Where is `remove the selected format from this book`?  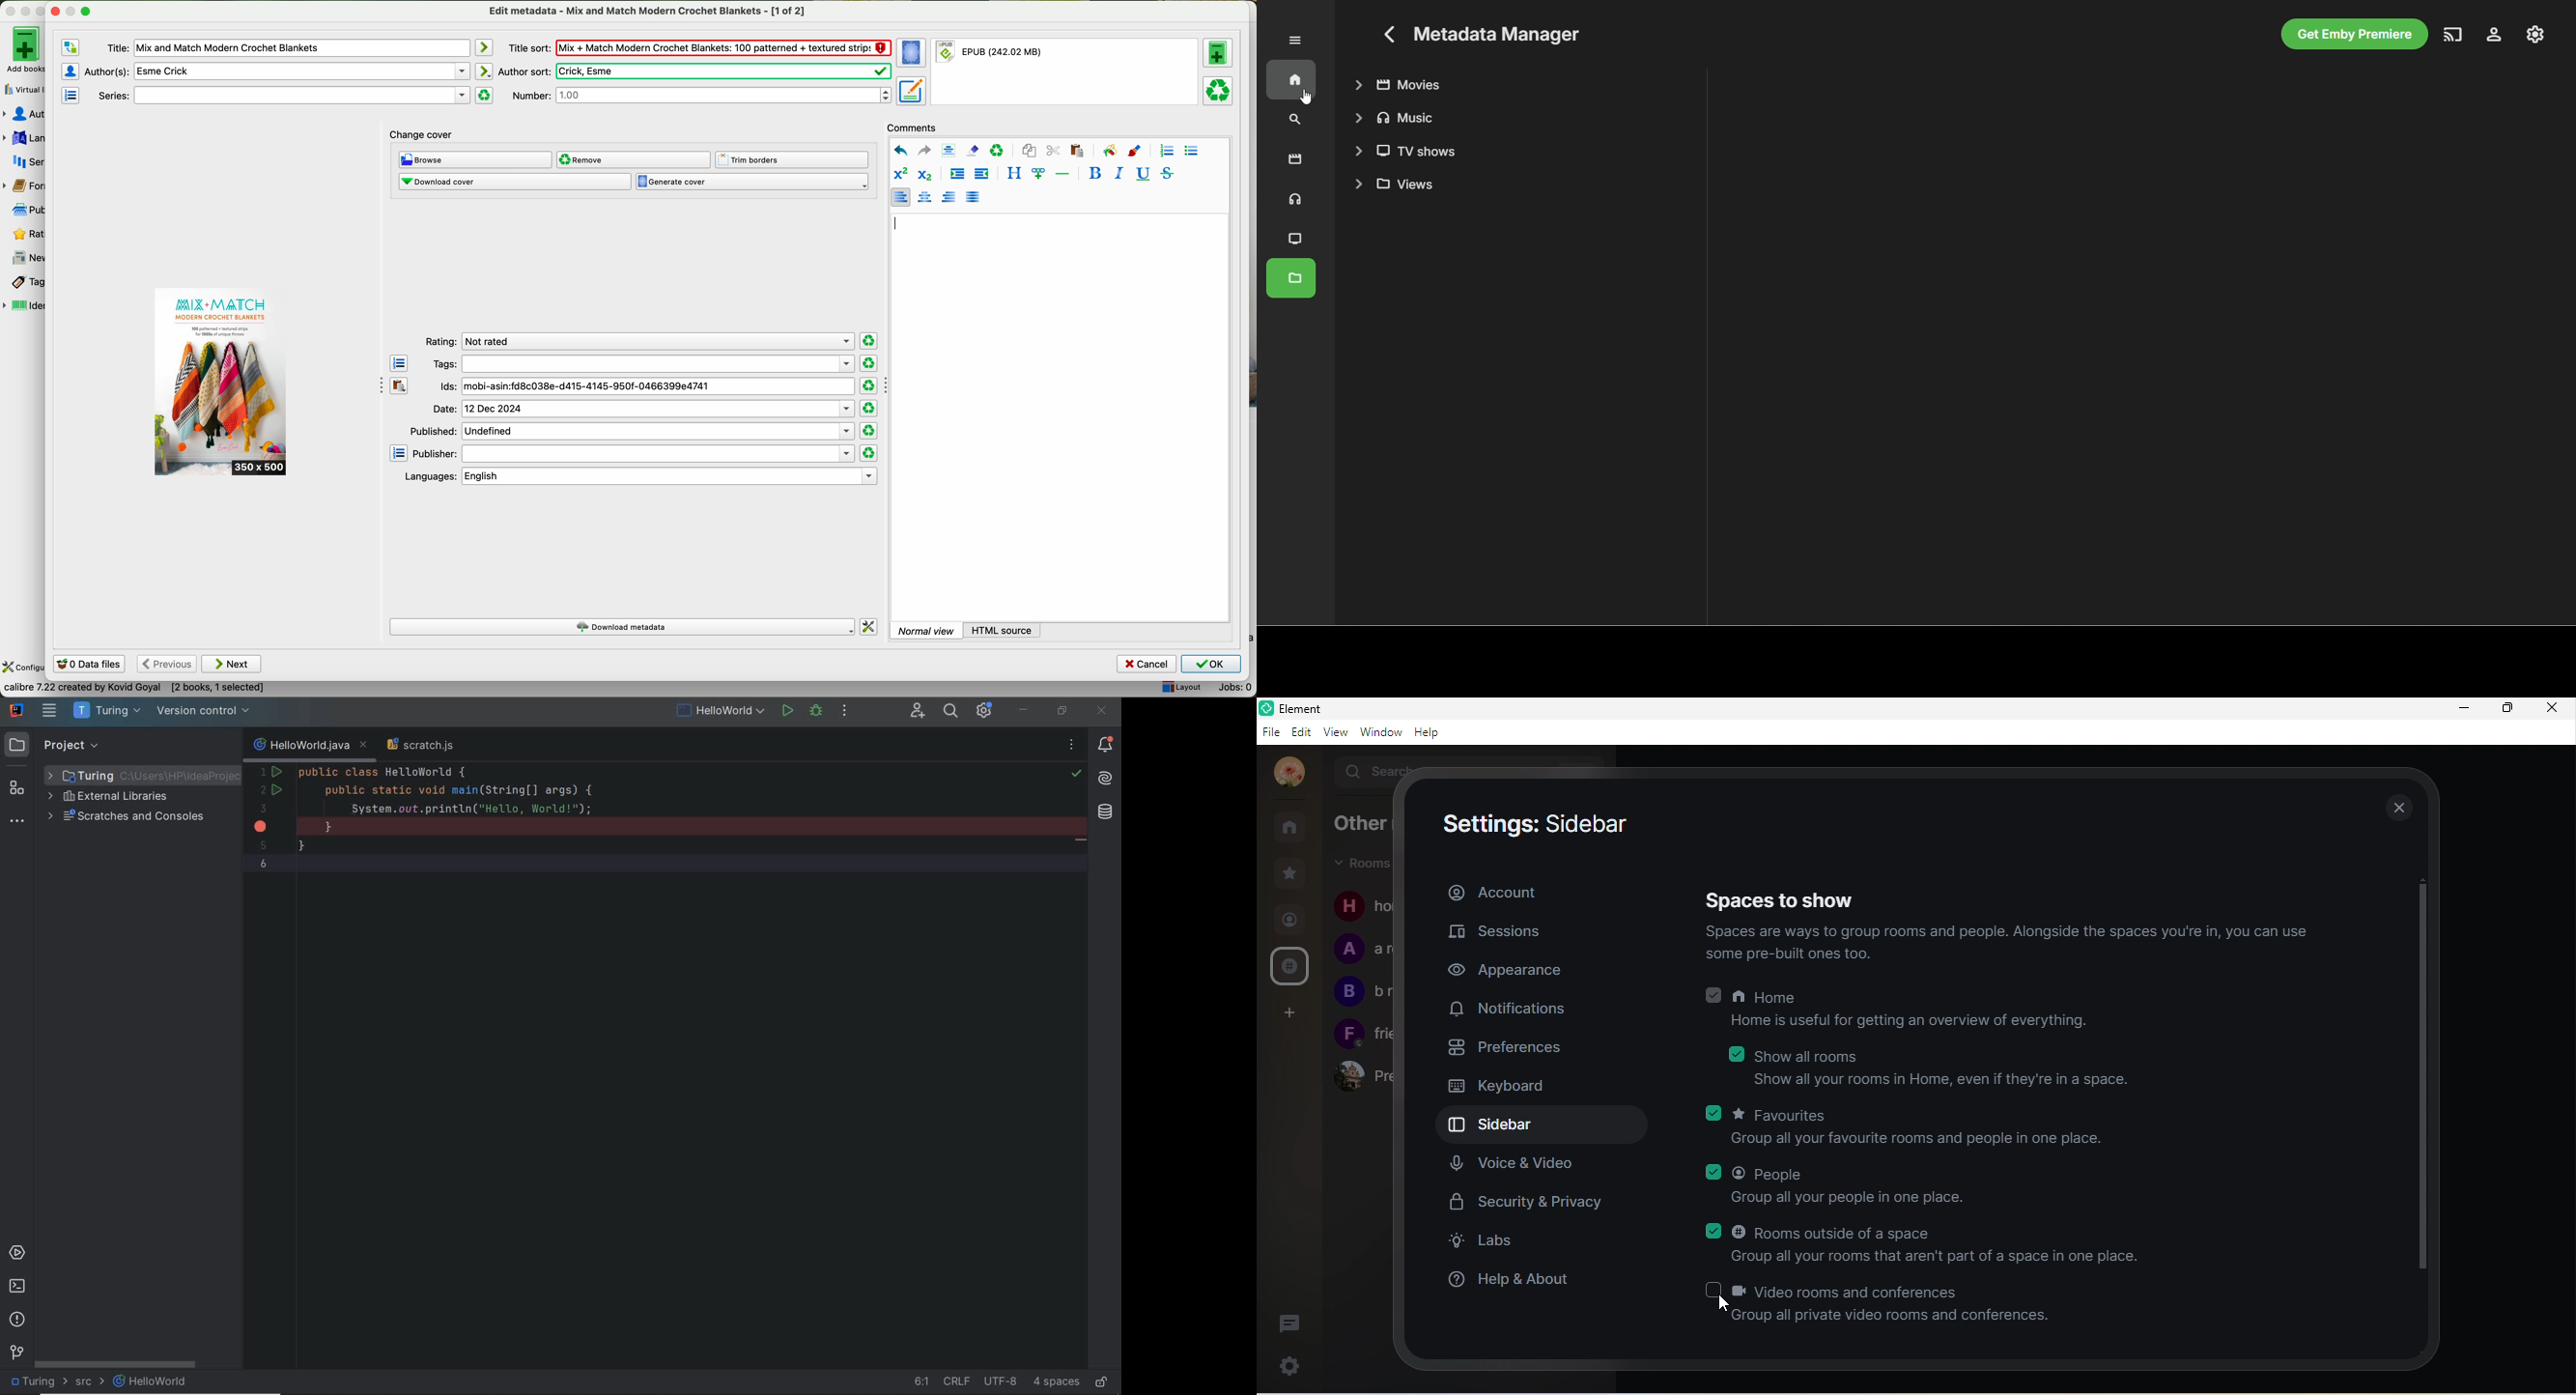
remove the selected format from this book is located at coordinates (1220, 90).